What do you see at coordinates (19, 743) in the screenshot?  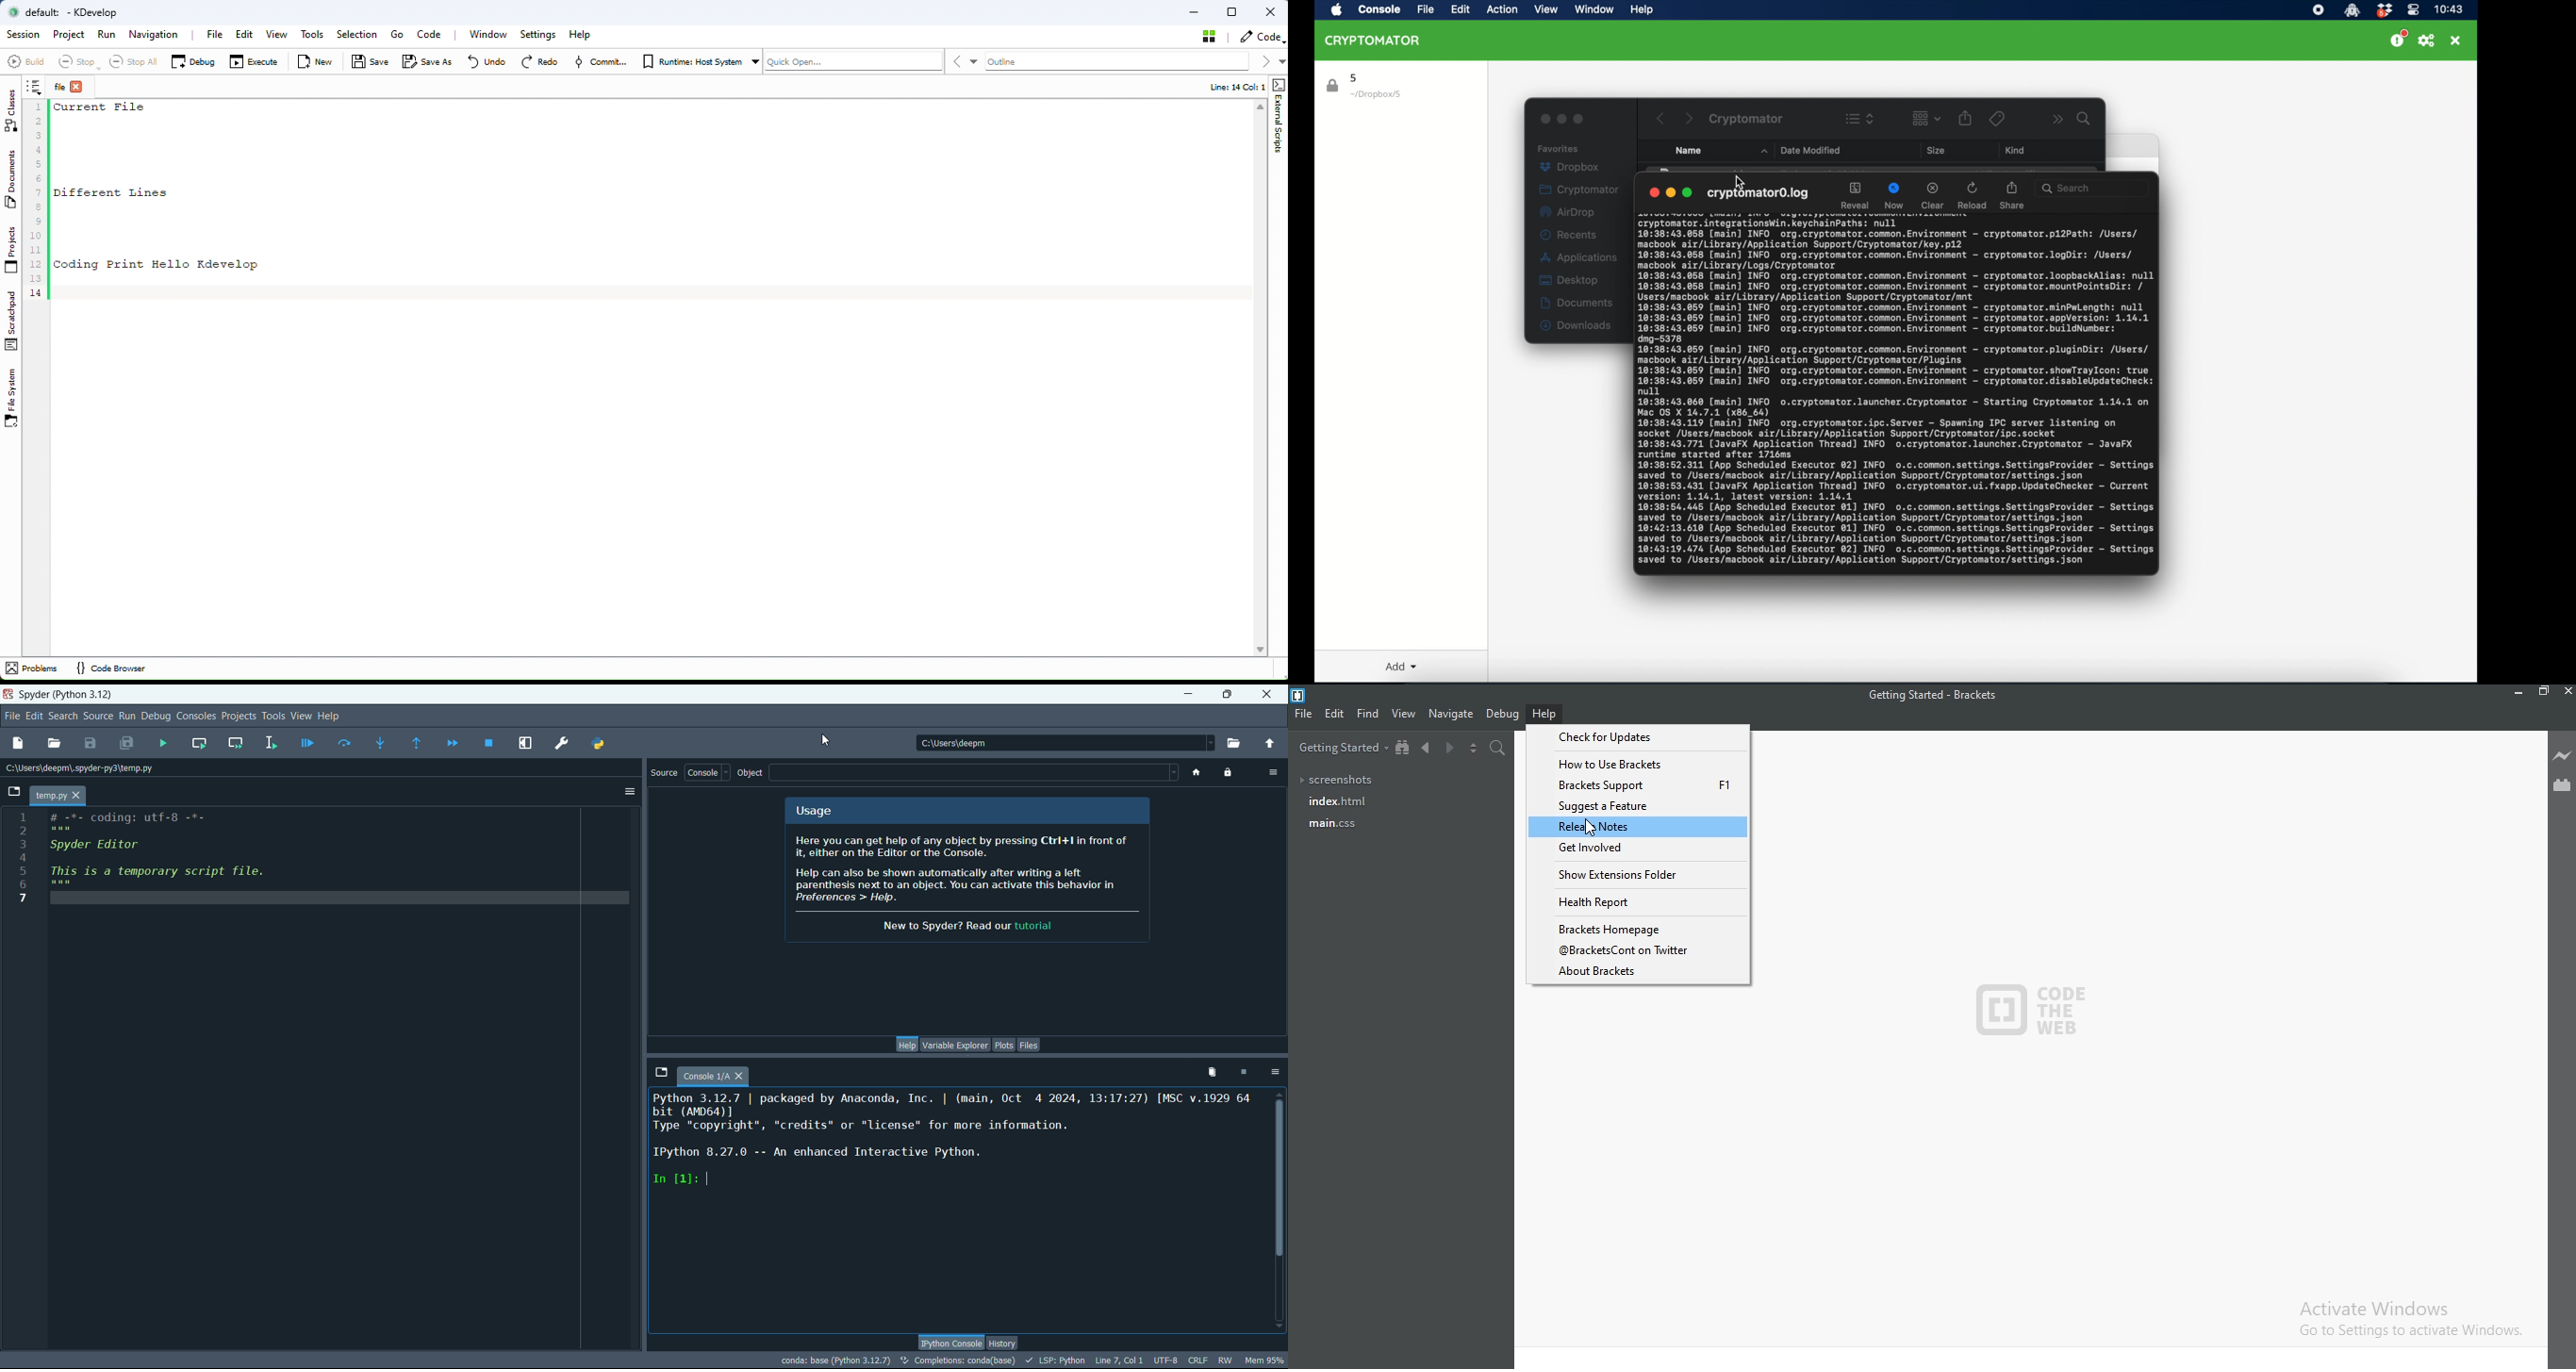 I see `new` at bounding box center [19, 743].